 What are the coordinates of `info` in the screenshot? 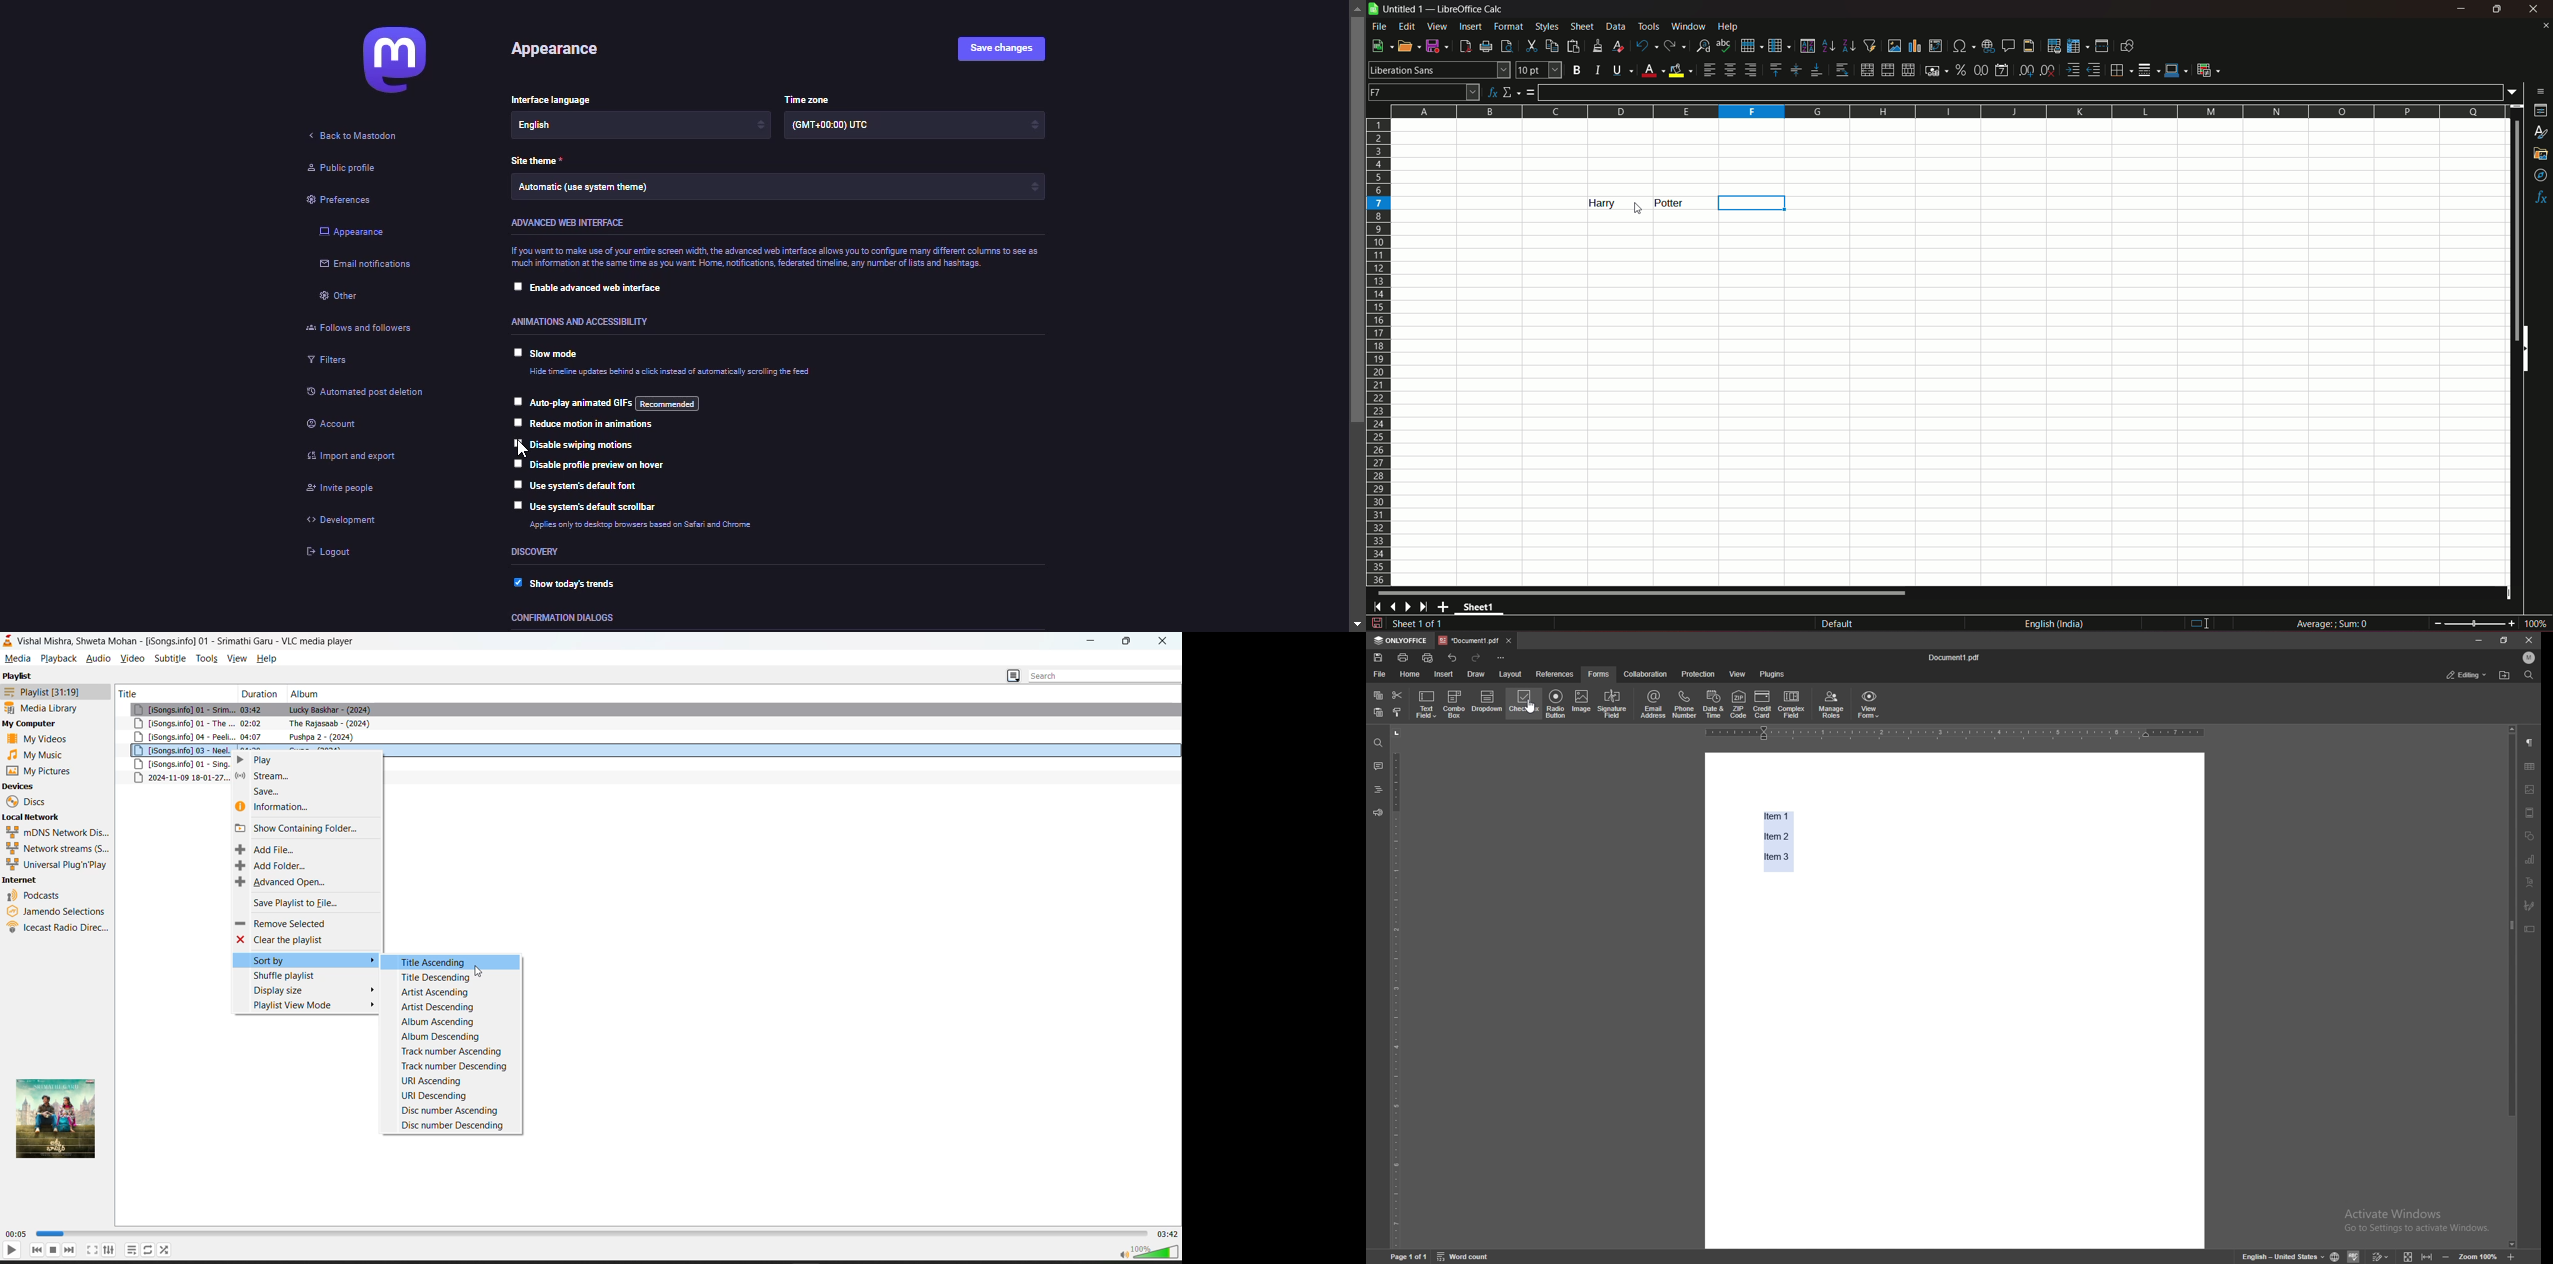 It's located at (677, 373).